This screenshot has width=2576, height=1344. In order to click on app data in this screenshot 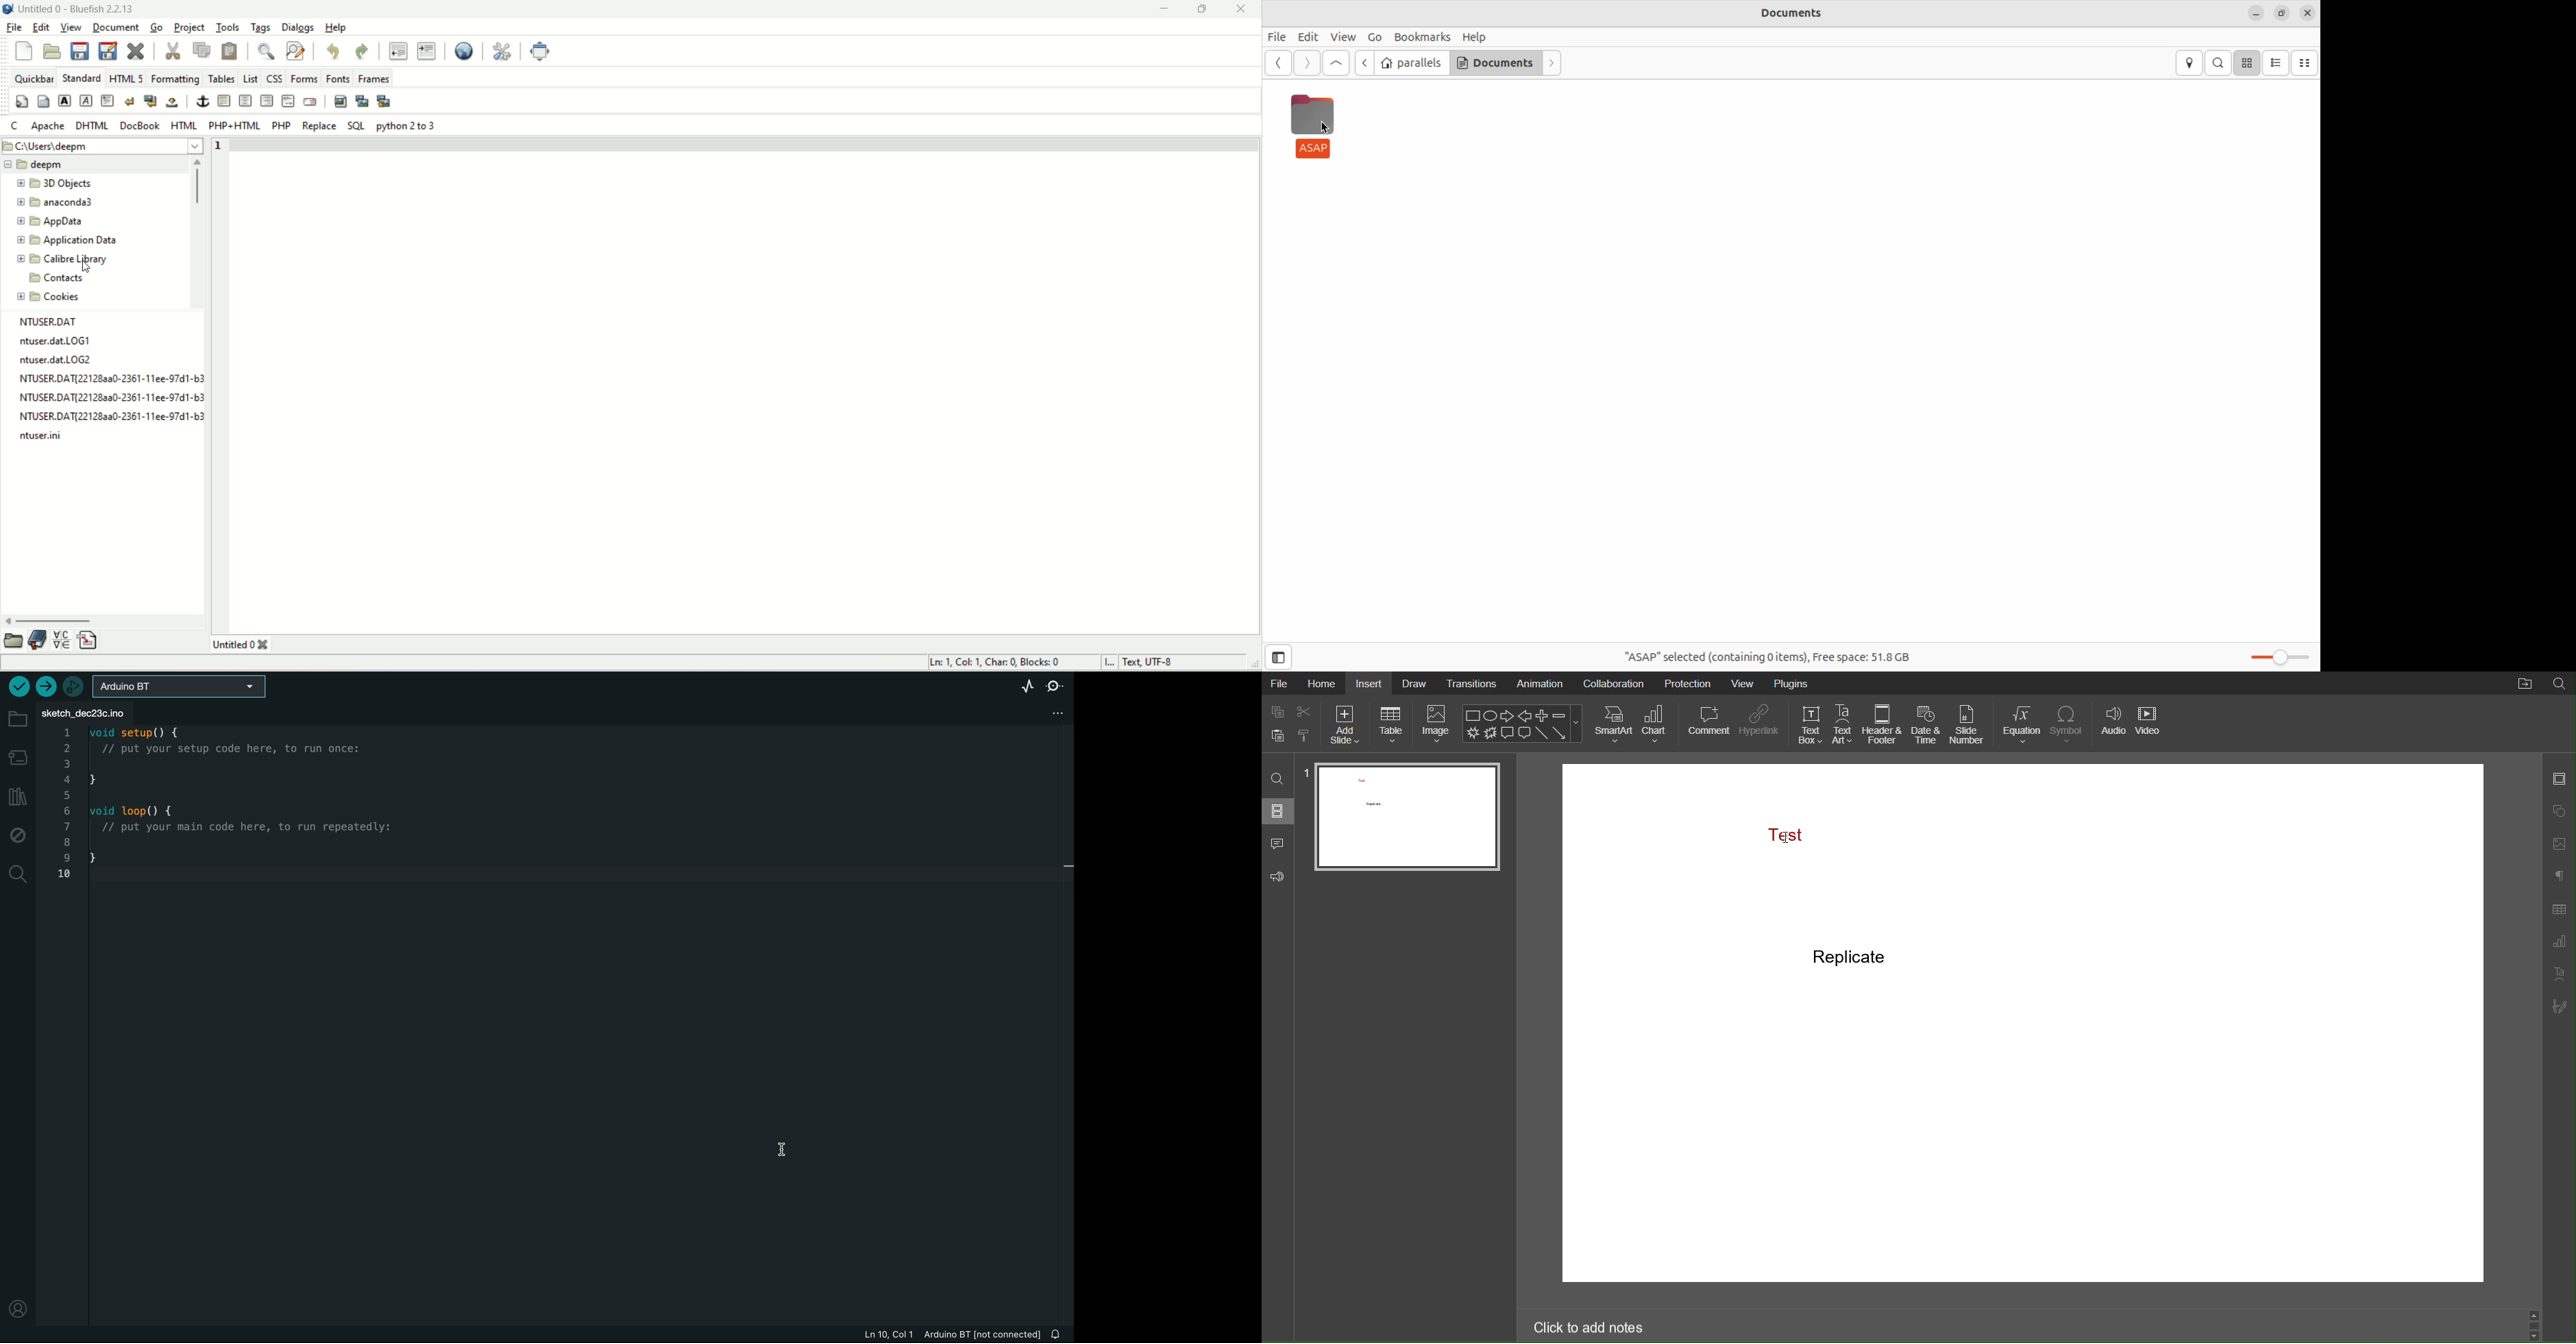, I will do `click(49, 220)`.